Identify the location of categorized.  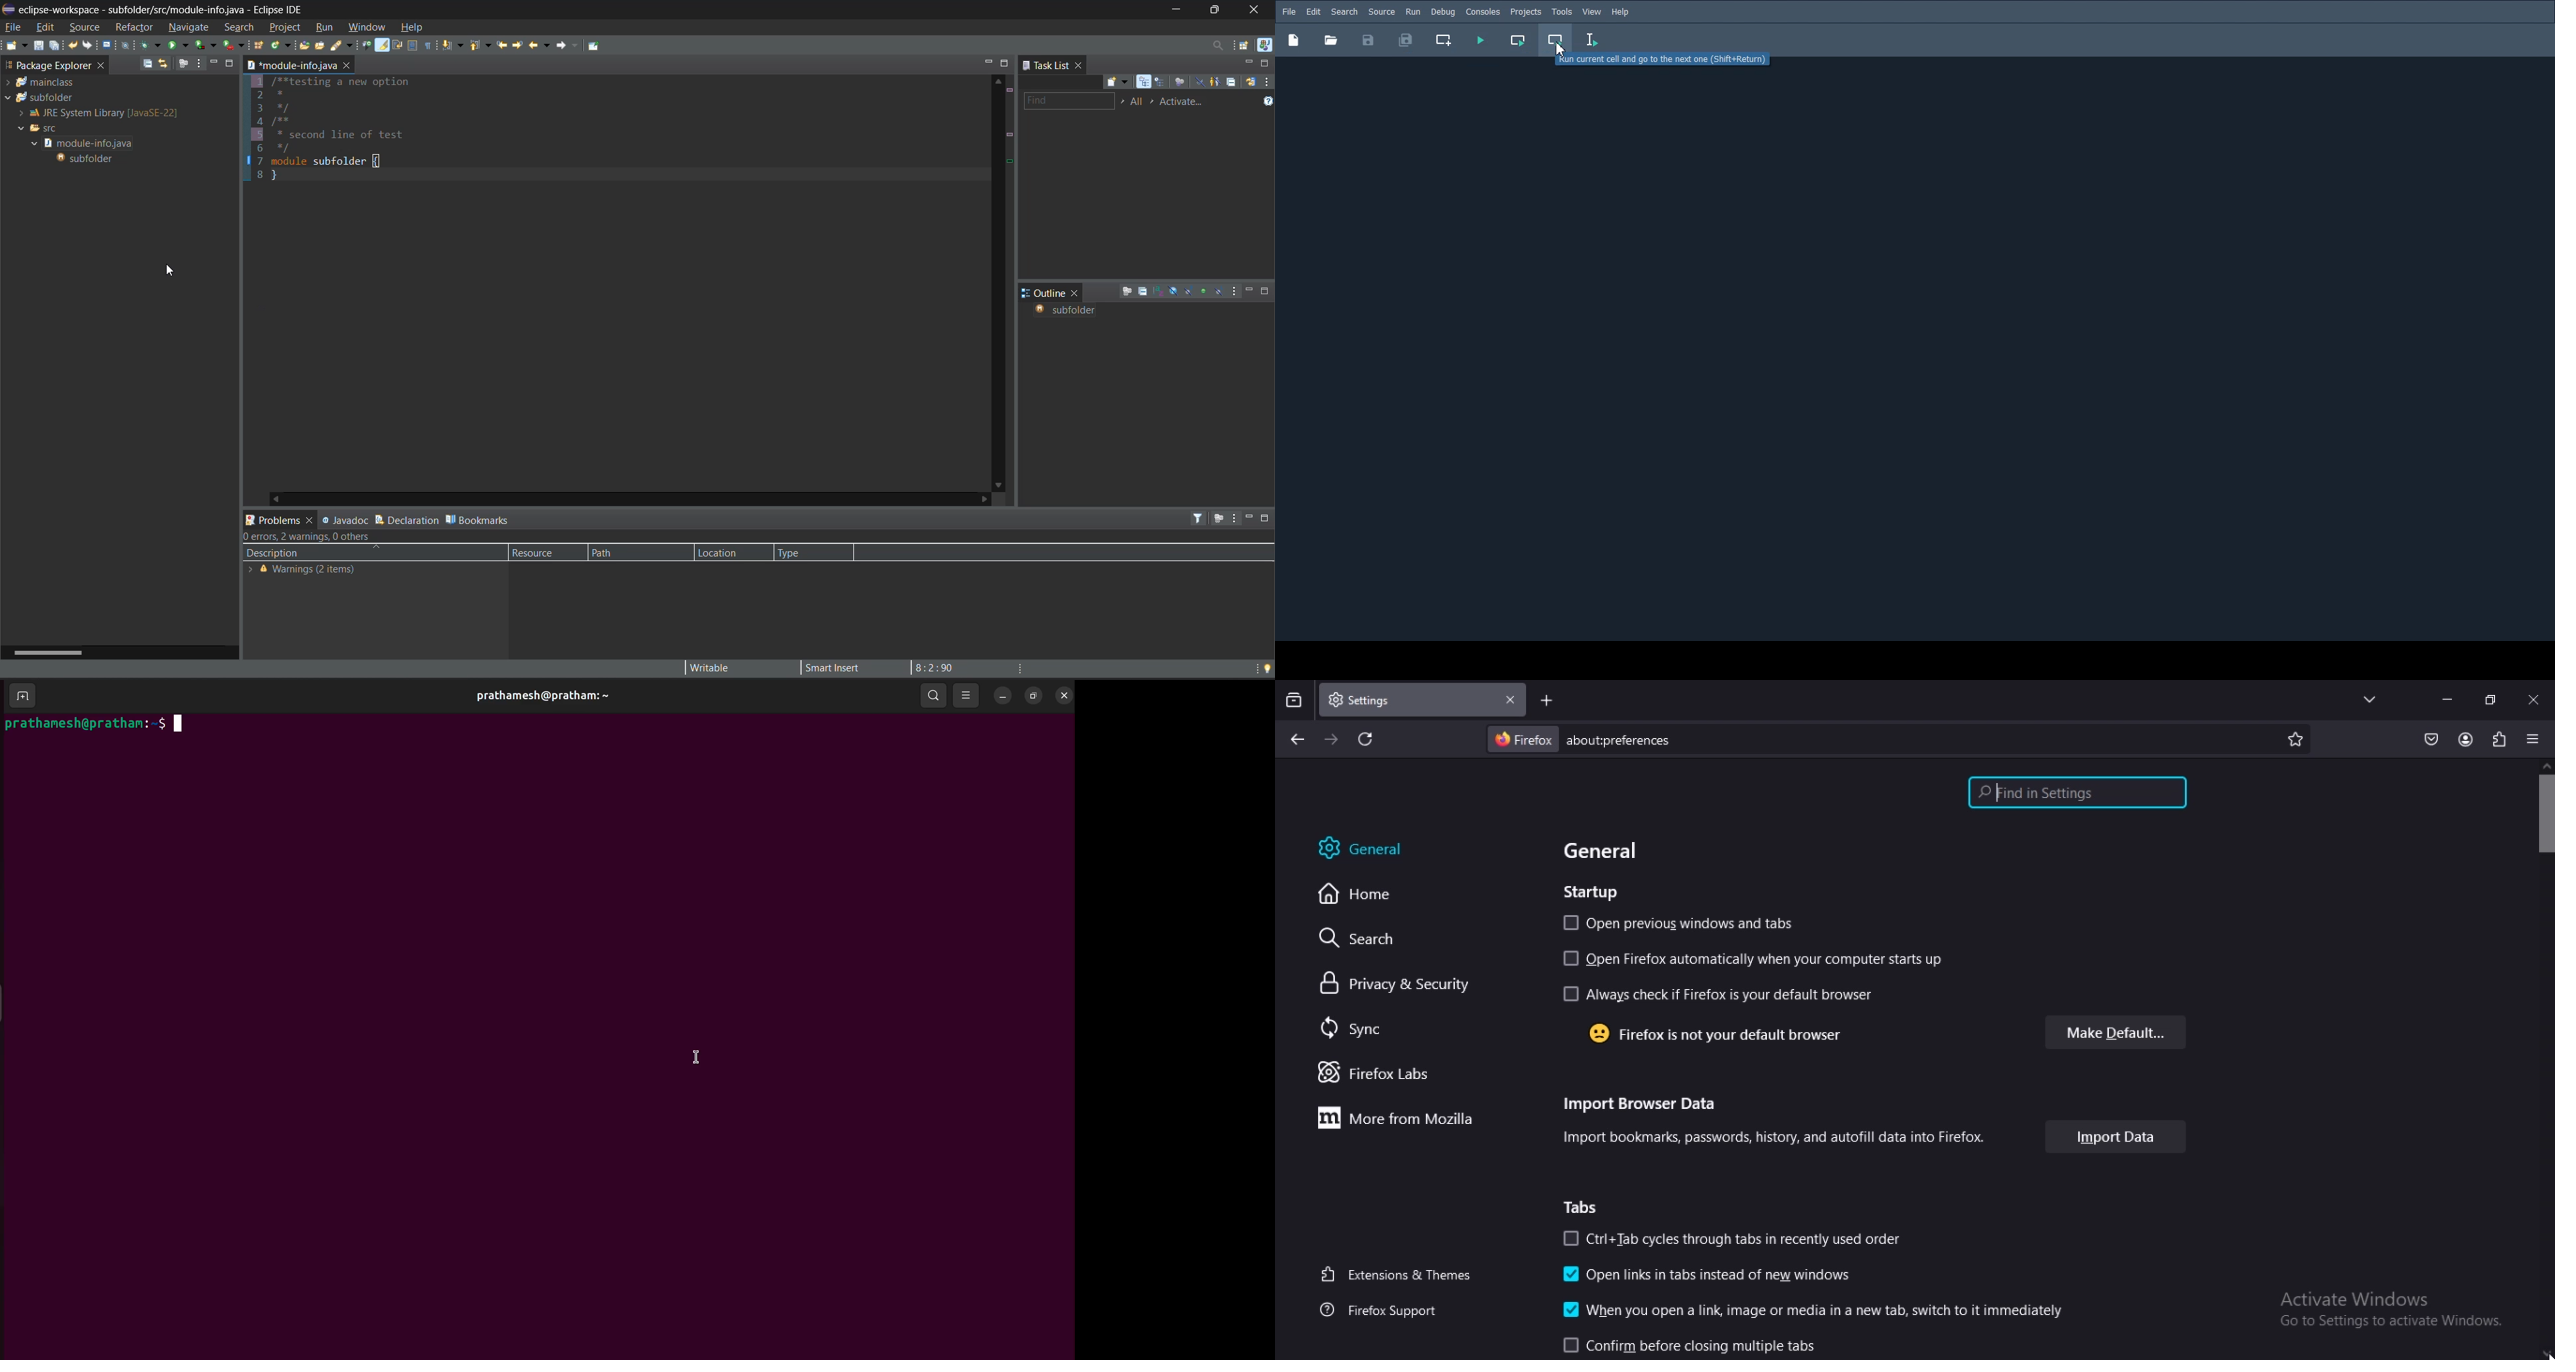
(1146, 82).